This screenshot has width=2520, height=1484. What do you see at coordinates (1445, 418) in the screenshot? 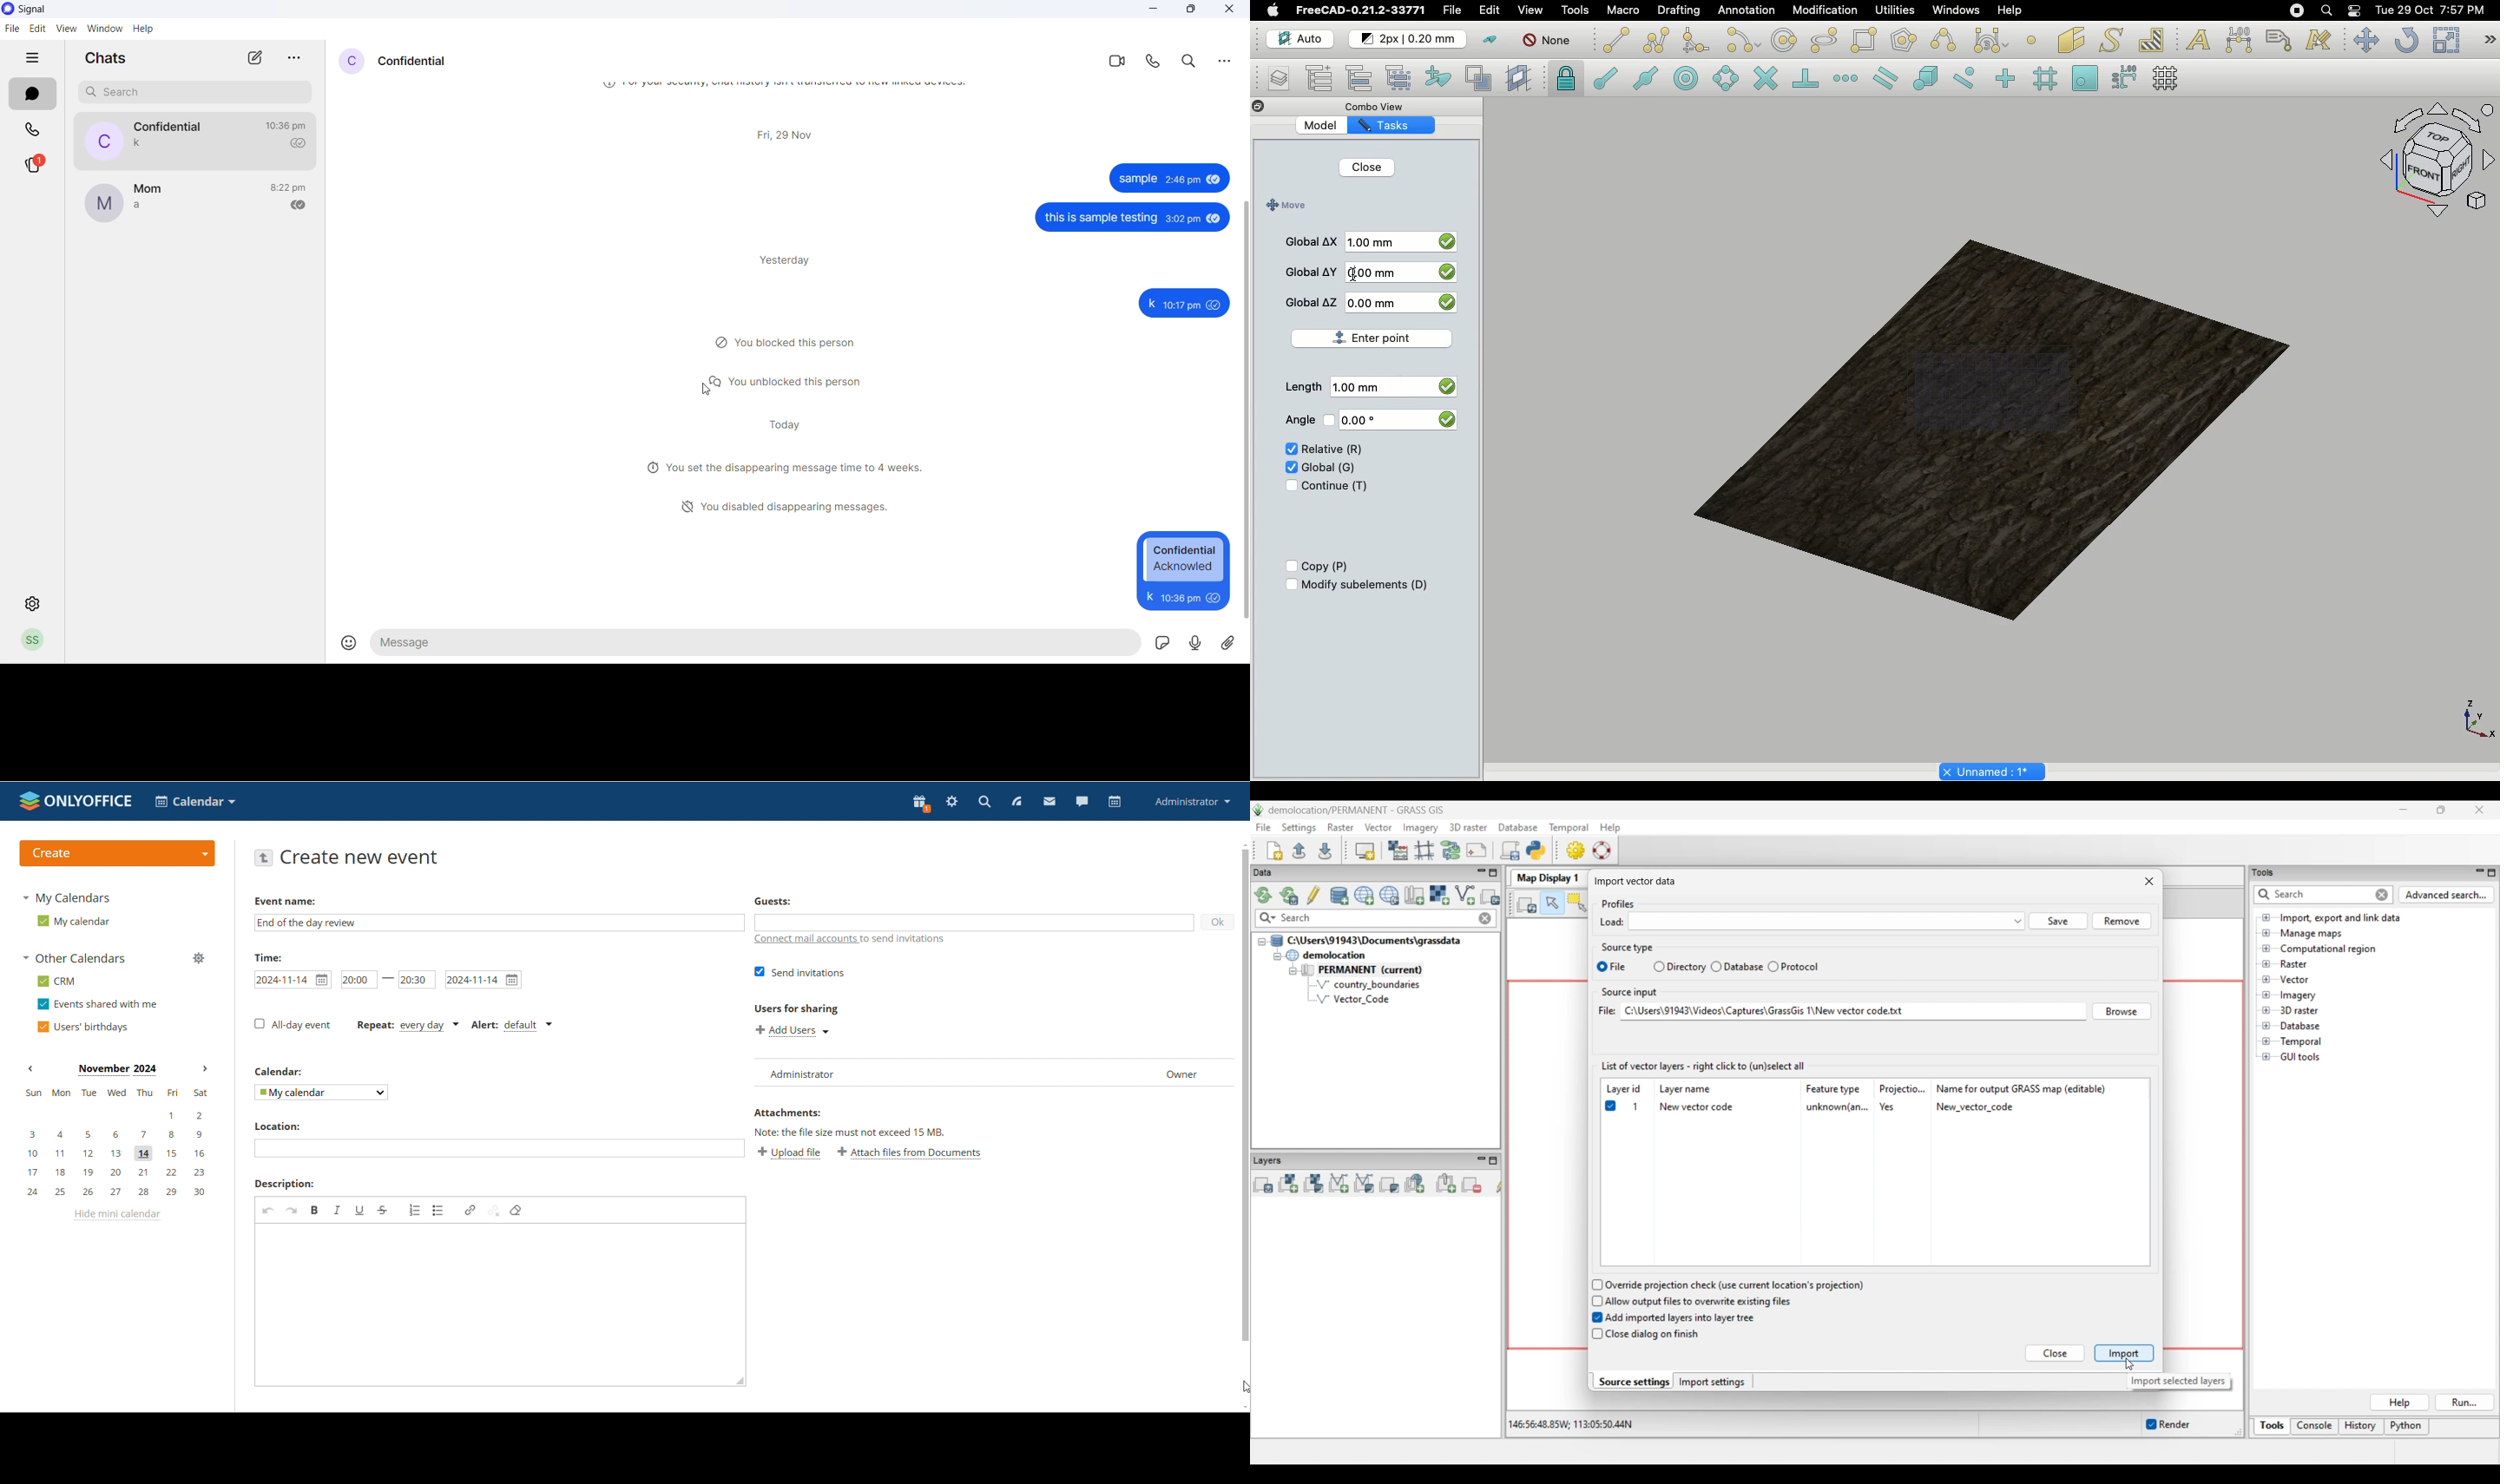
I see `checkbox` at bounding box center [1445, 418].